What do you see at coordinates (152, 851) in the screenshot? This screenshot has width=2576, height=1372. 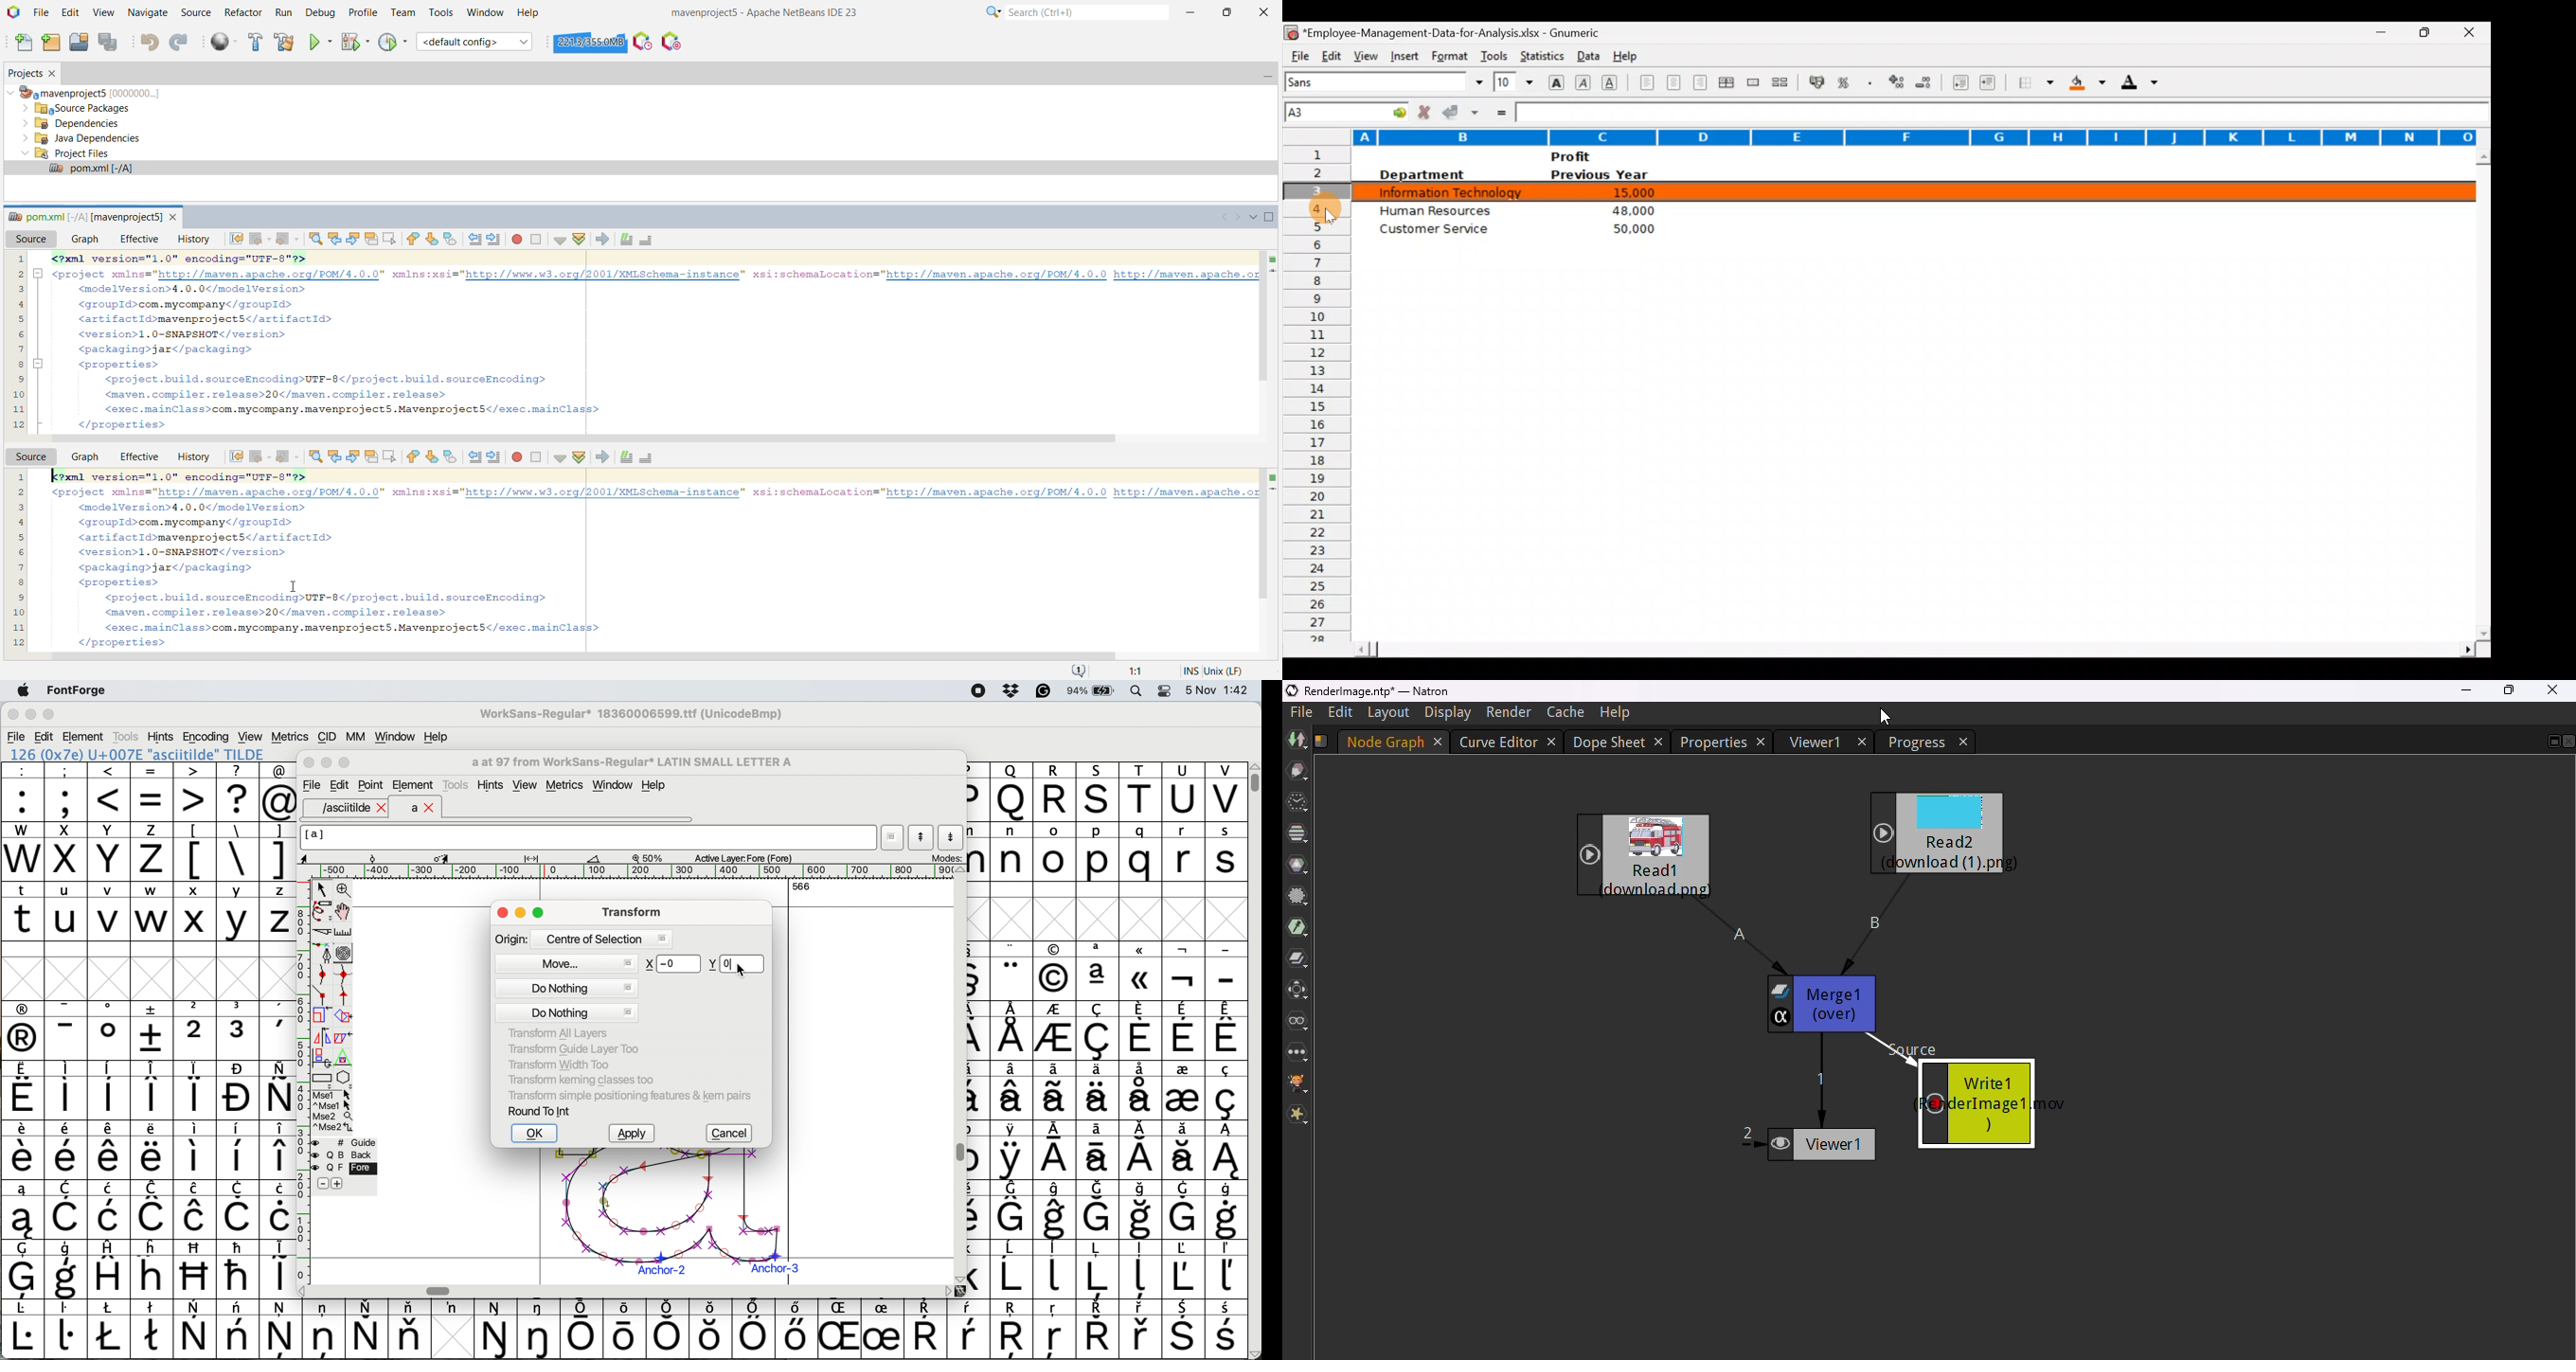 I see `z` at bounding box center [152, 851].